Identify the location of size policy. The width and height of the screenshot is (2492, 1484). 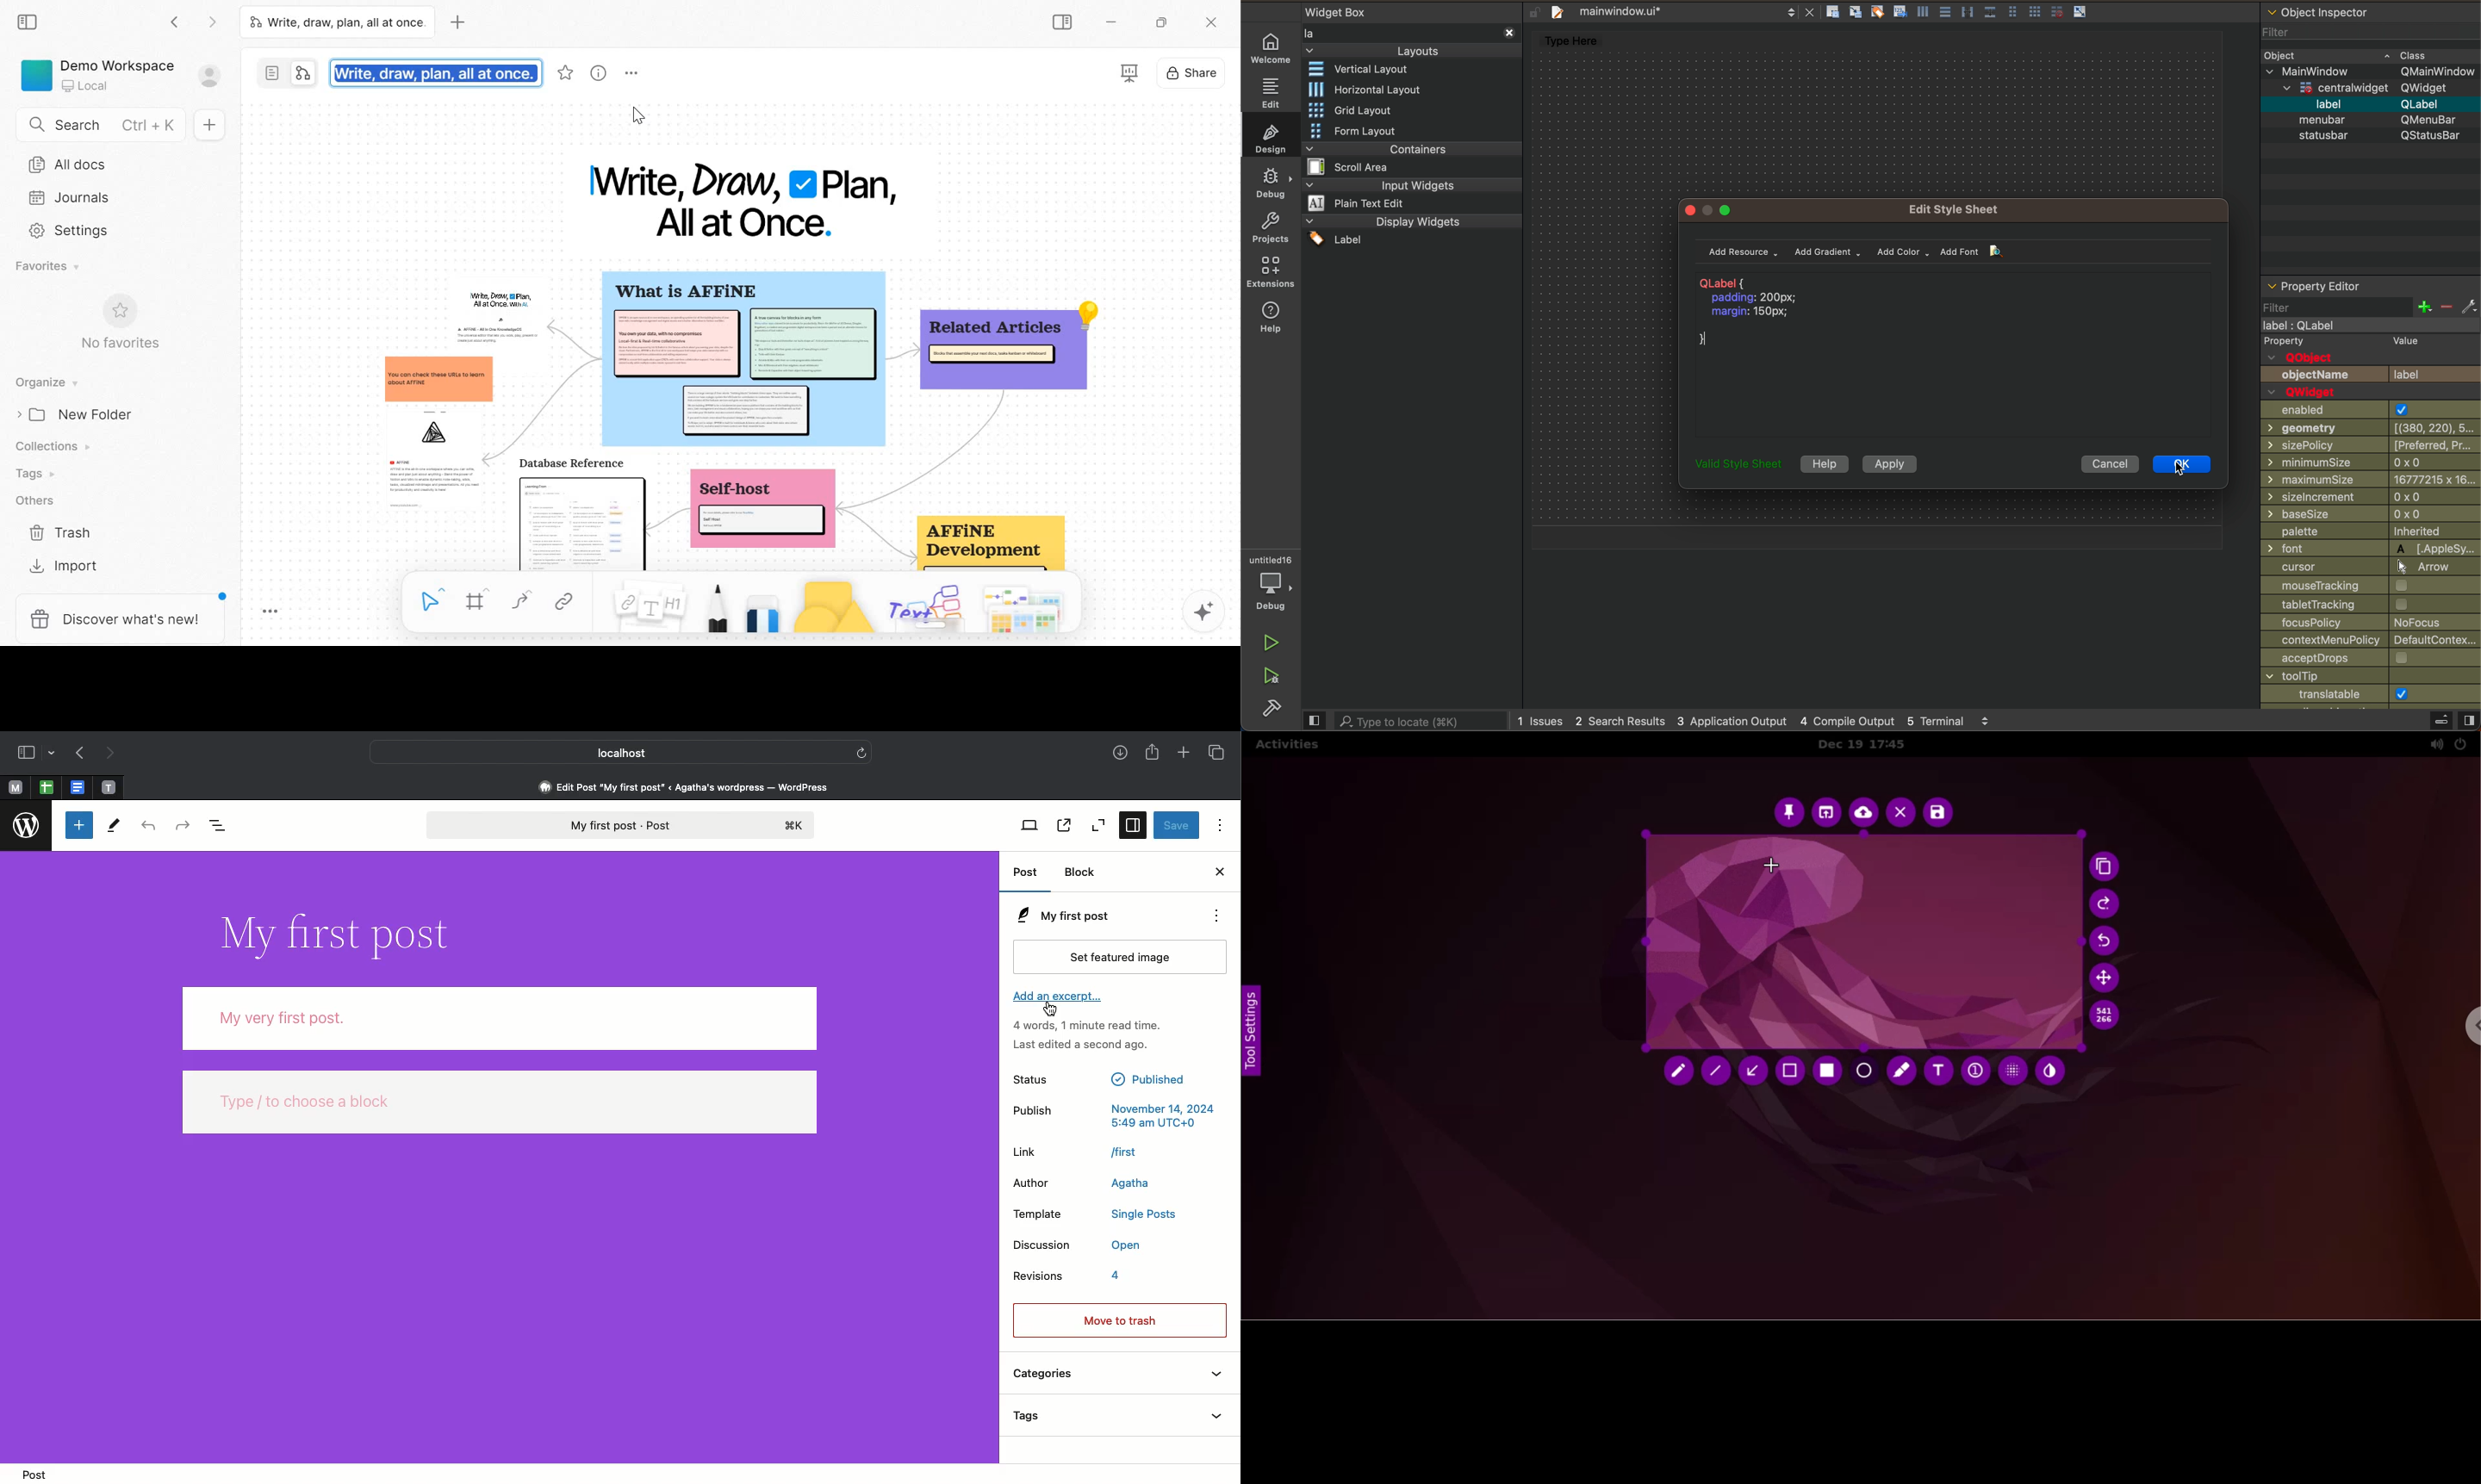
(2369, 447).